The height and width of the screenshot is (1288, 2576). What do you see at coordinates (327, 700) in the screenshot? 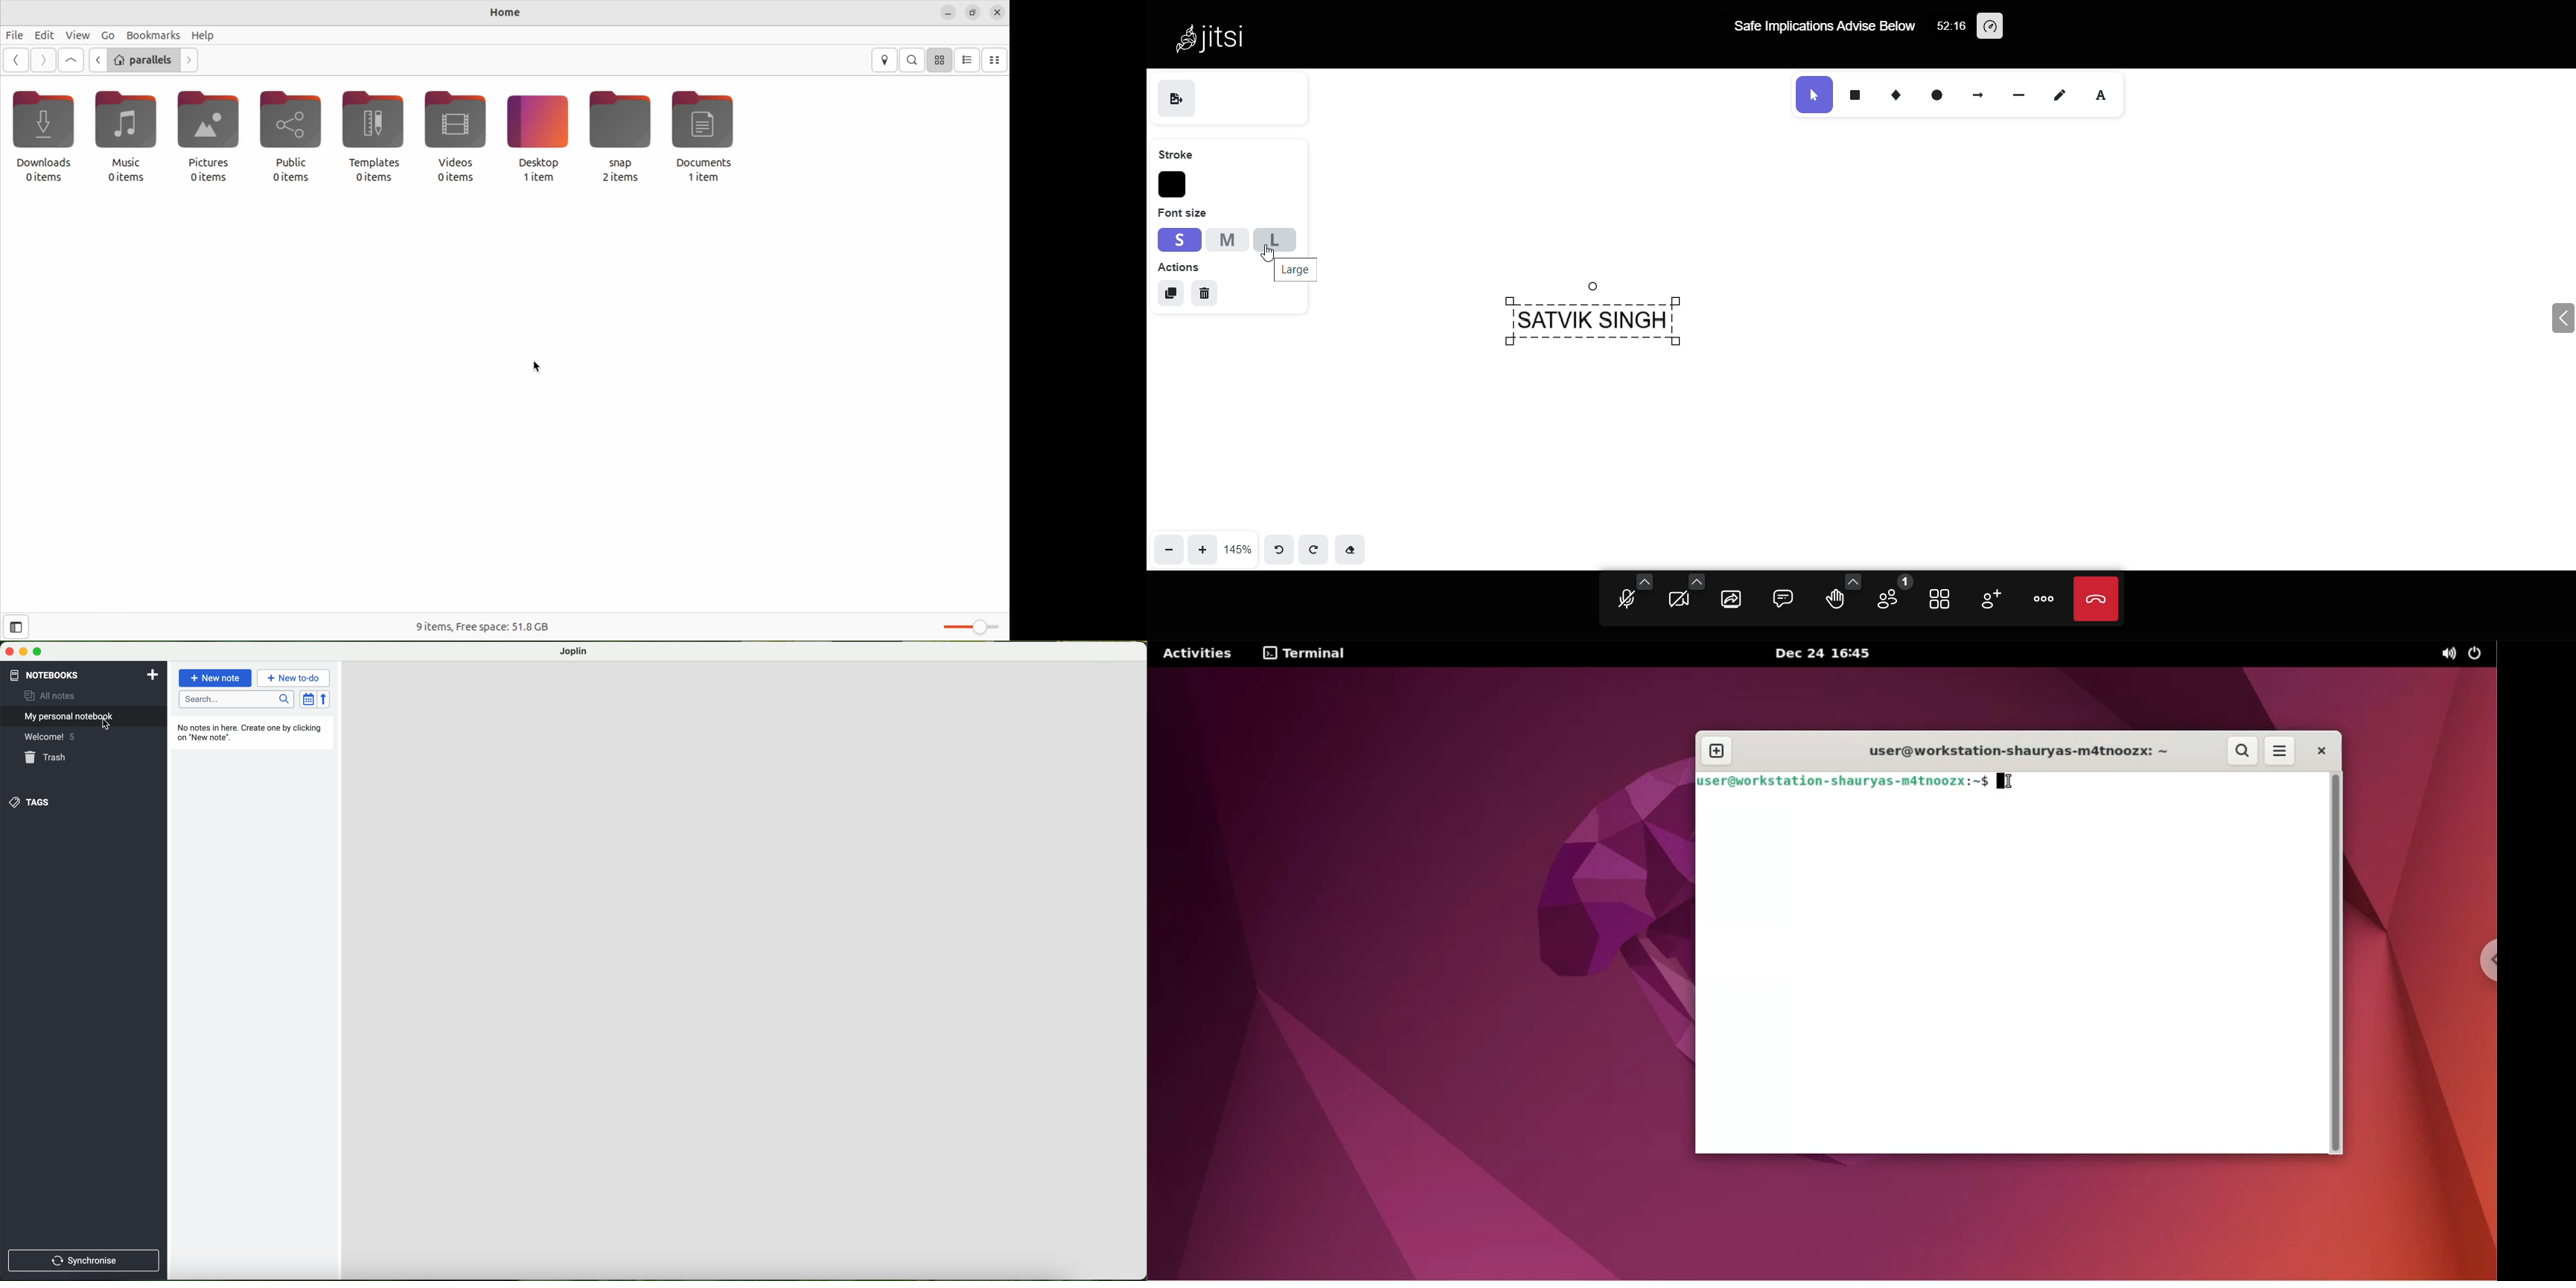
I see `` at bounding box center [327, 700].